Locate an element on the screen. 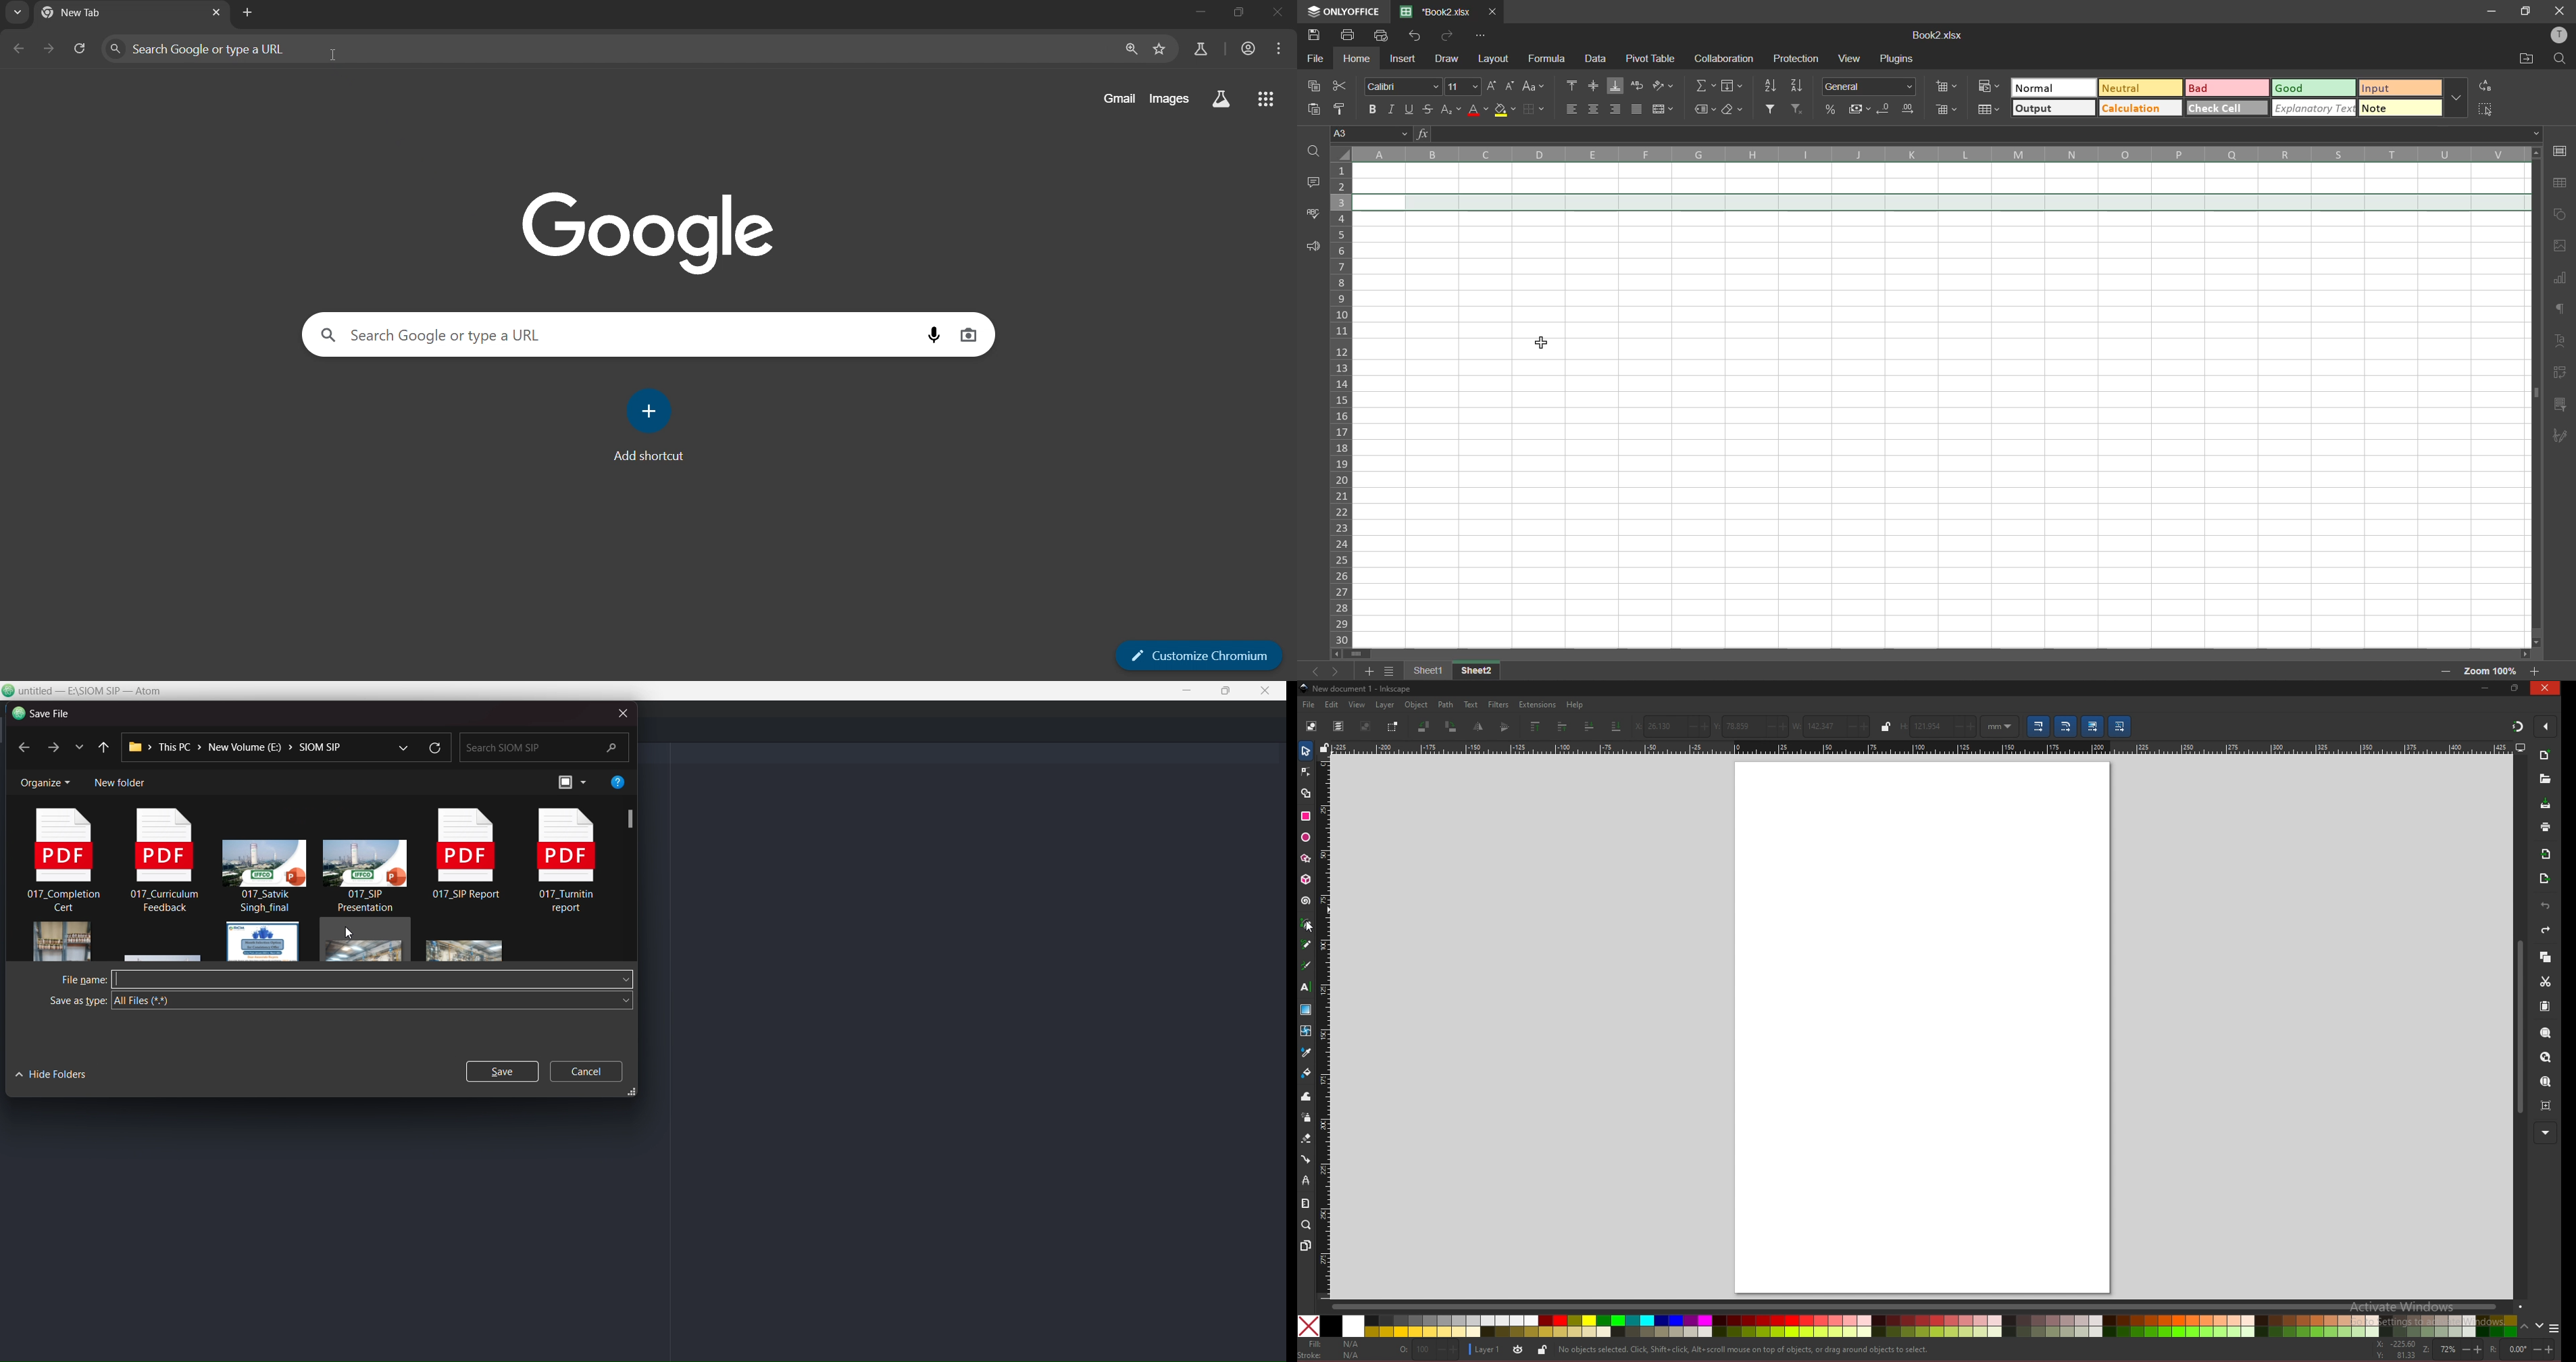 Image resolution: width=2576 pixels, height=1372 pixels. redo is located at coordinates (1447, 37).